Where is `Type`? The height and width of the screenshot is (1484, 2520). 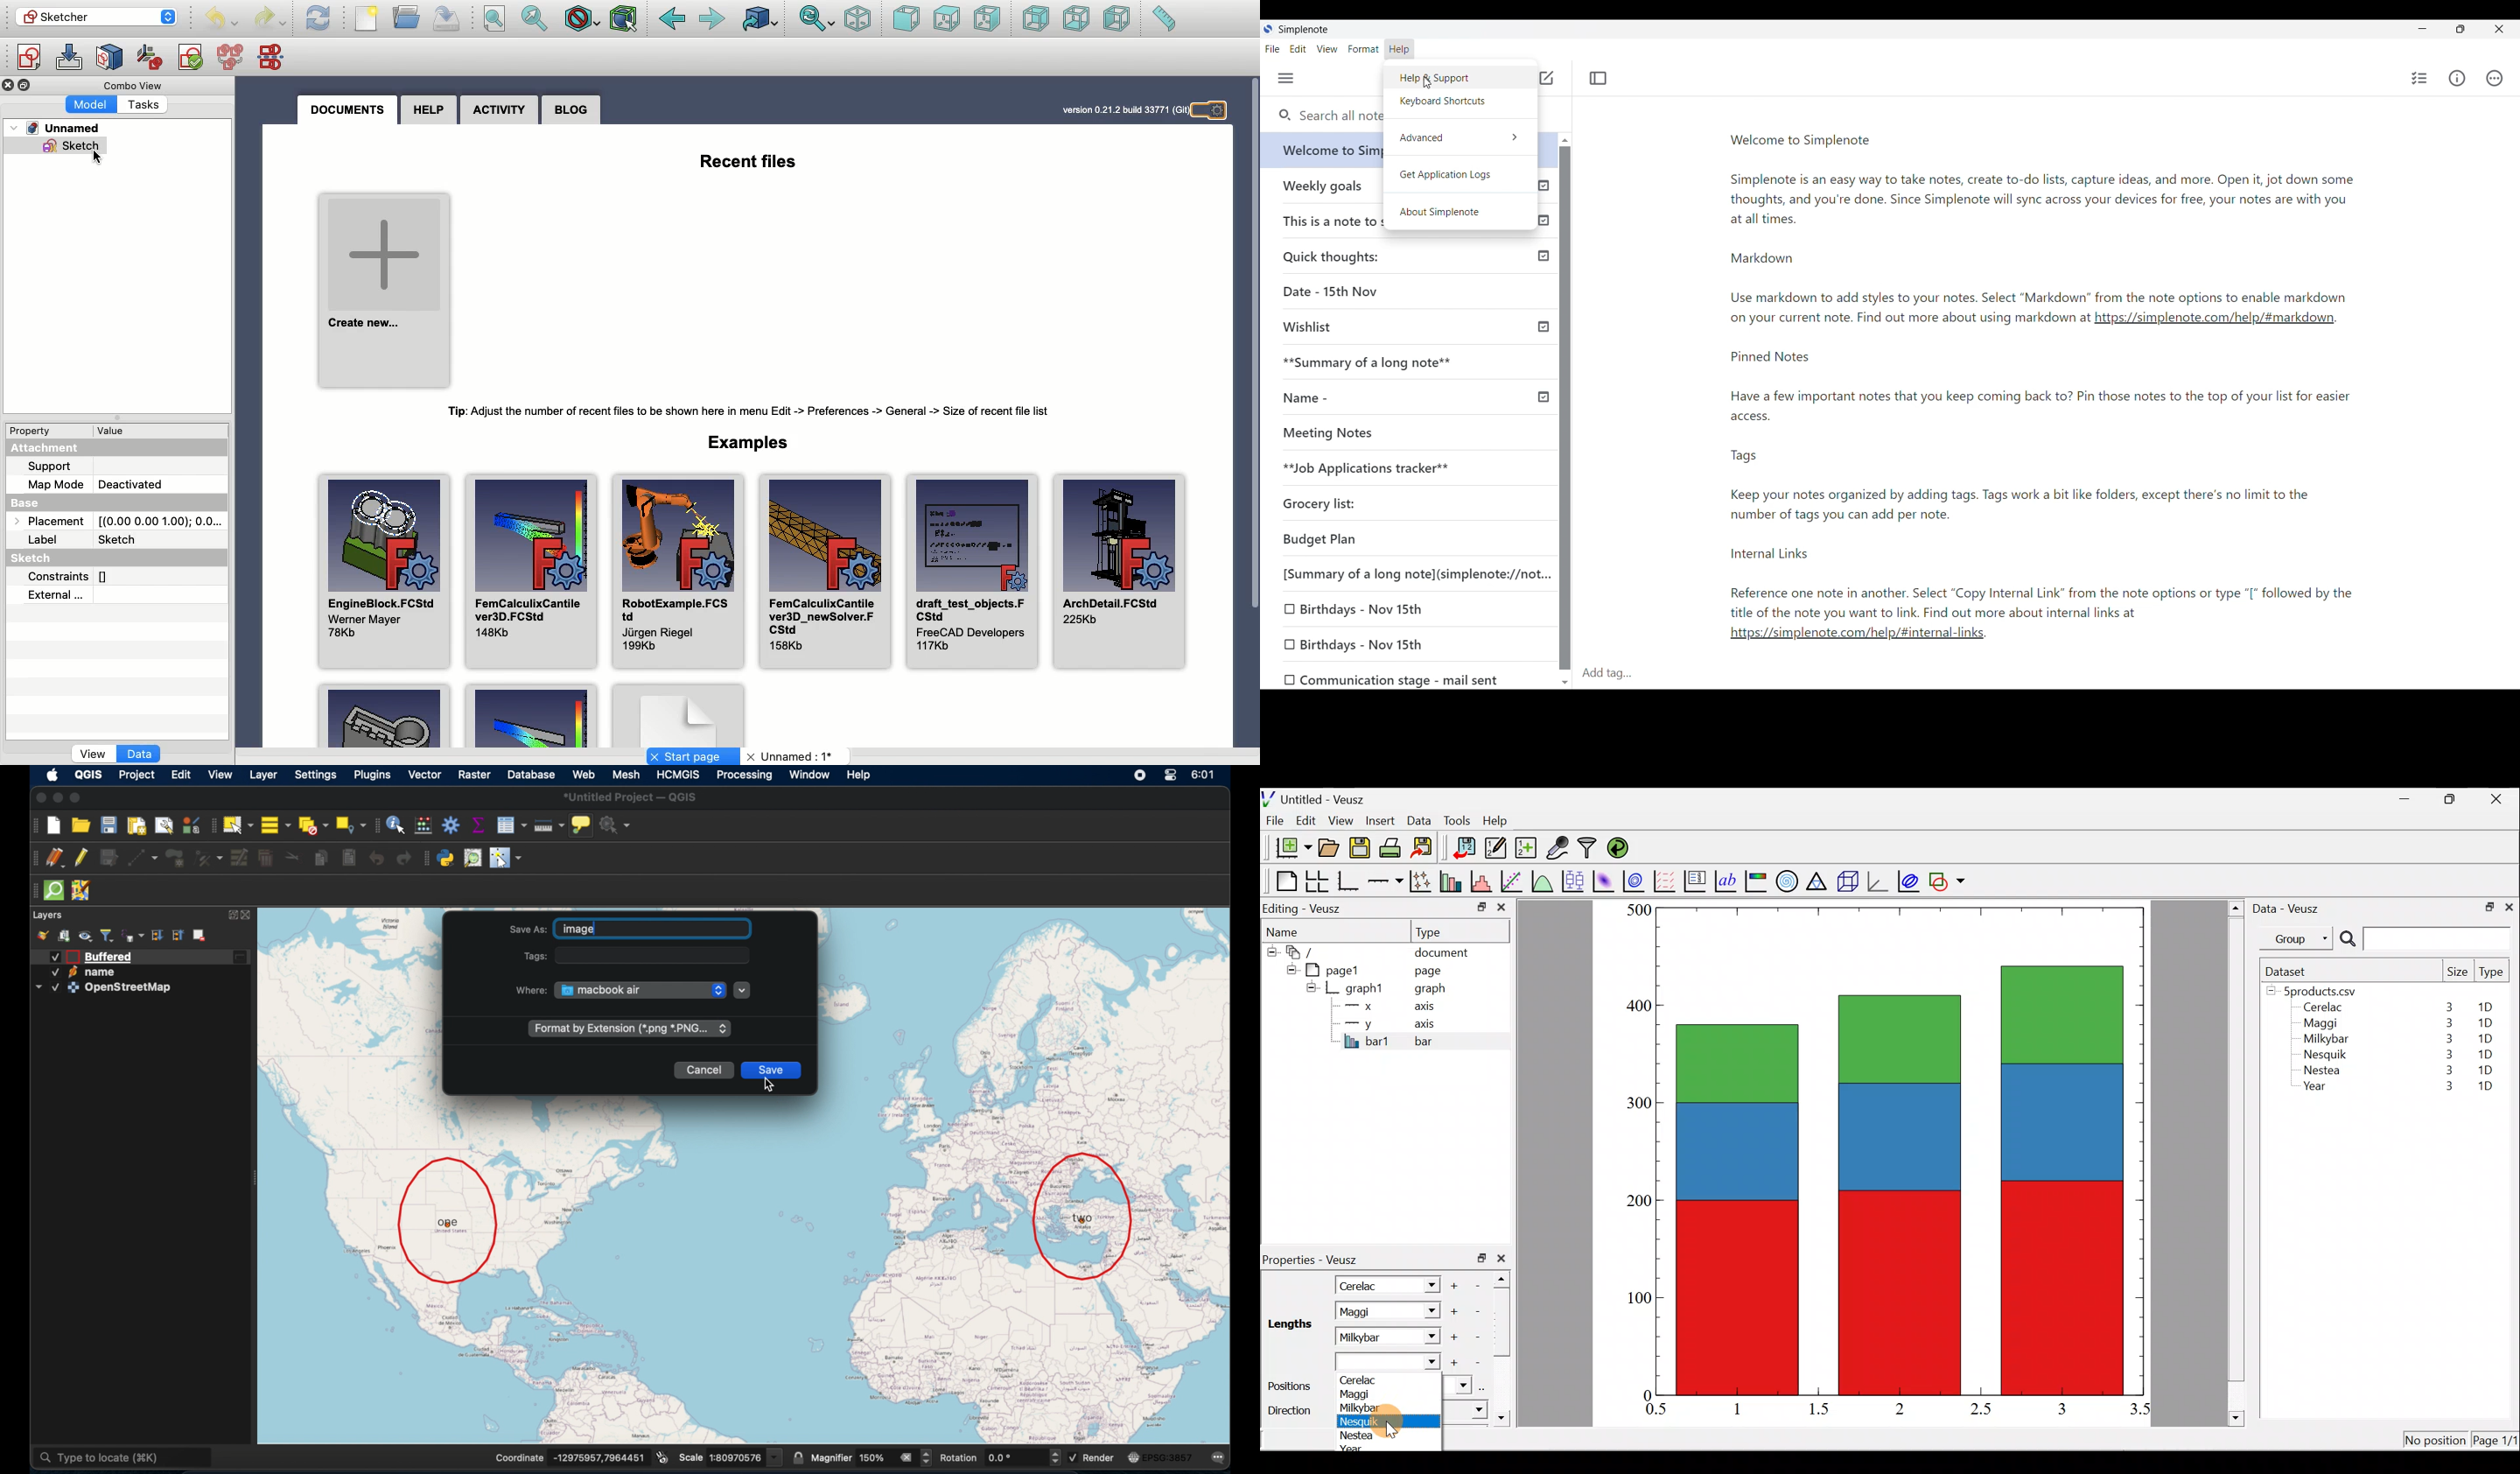 Type is located at coordinates (2492, 975).